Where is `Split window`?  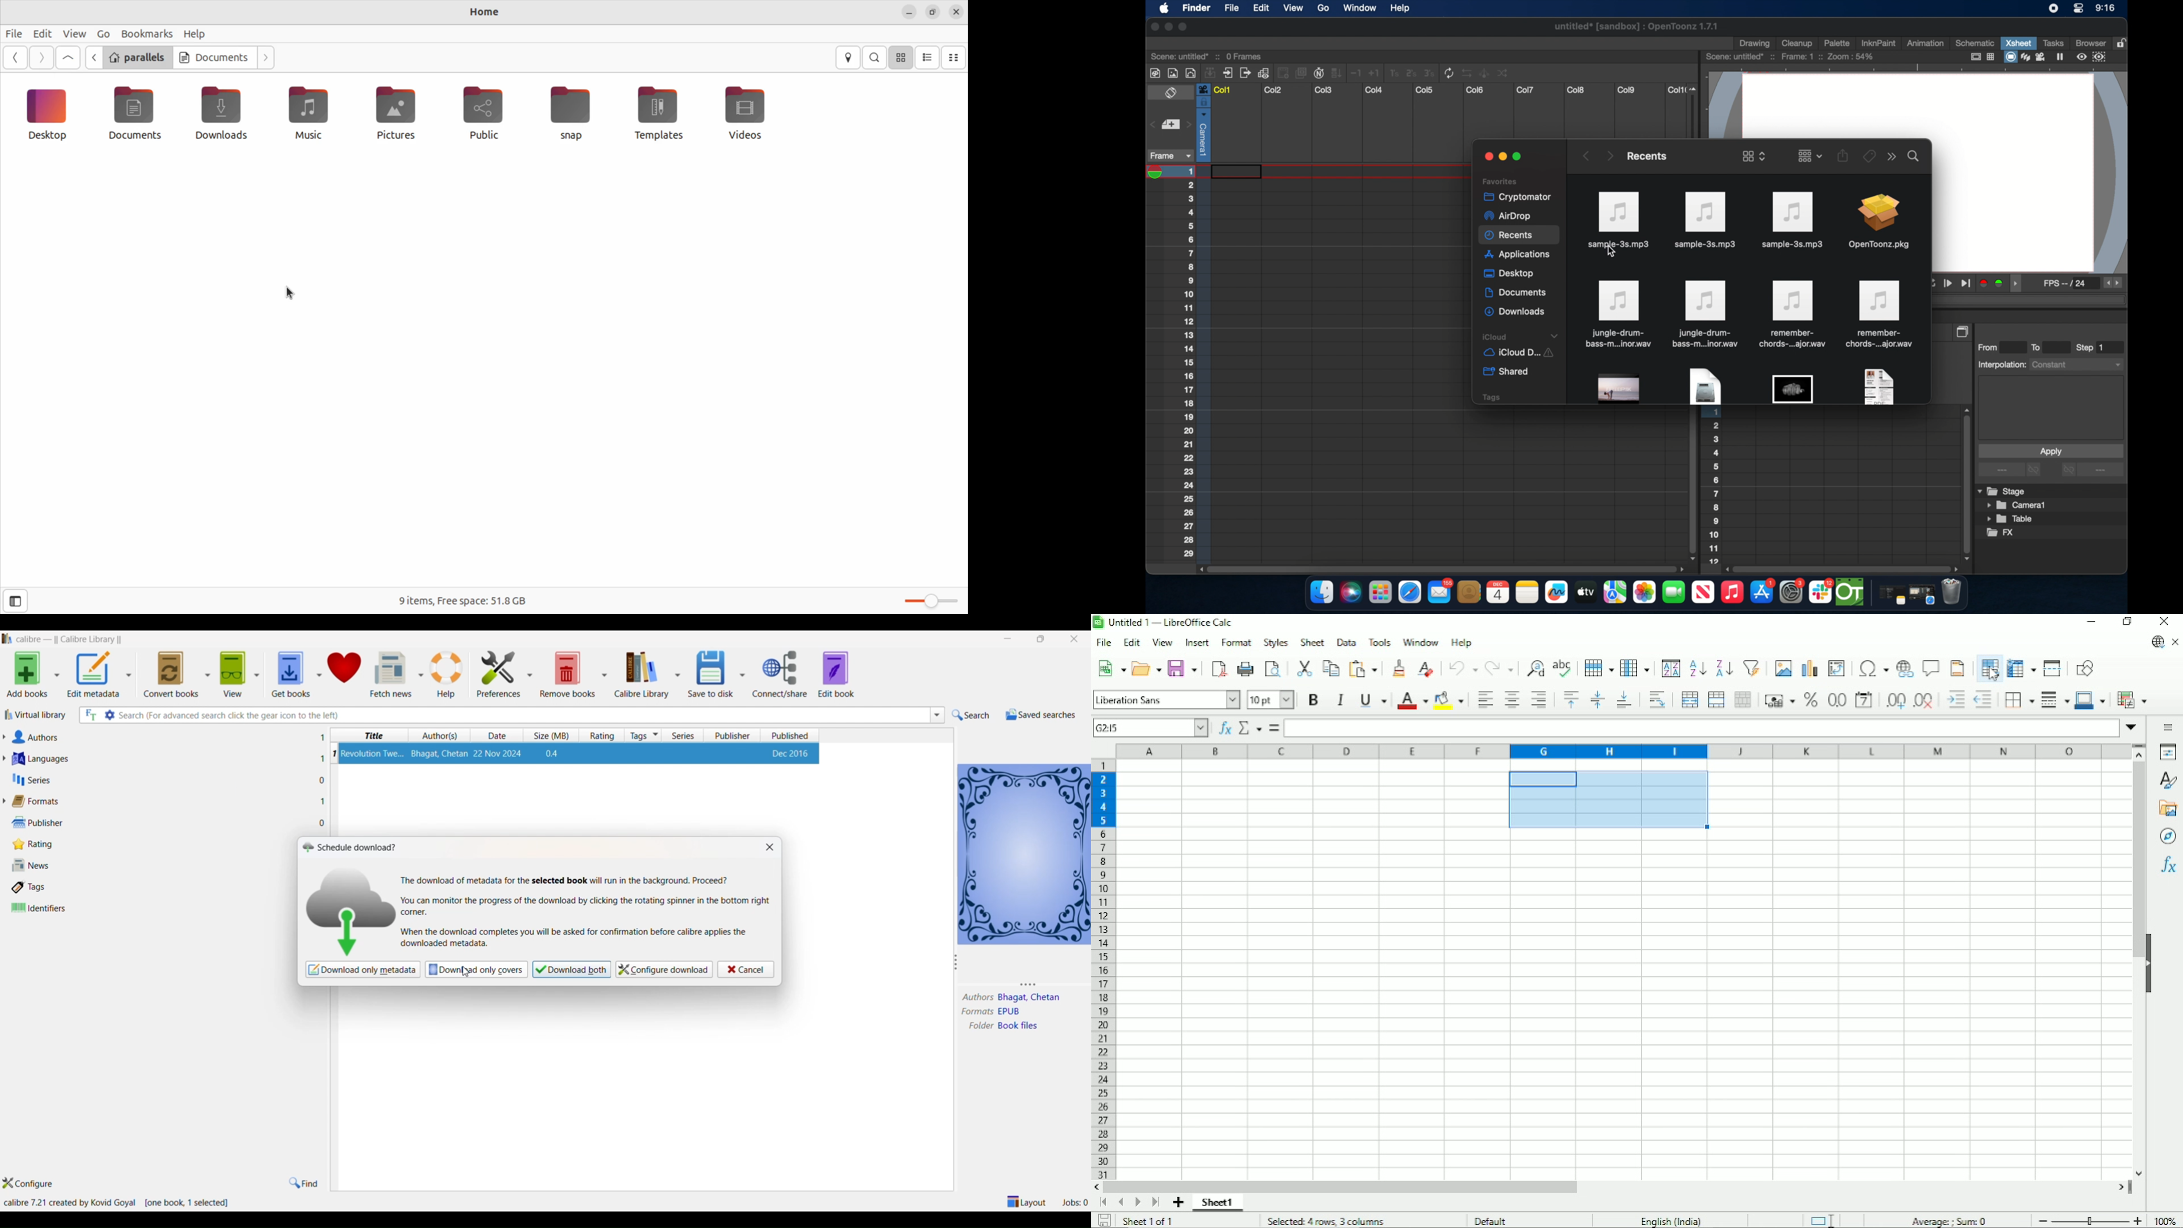 Split window is located at coordinates (2054, 668).